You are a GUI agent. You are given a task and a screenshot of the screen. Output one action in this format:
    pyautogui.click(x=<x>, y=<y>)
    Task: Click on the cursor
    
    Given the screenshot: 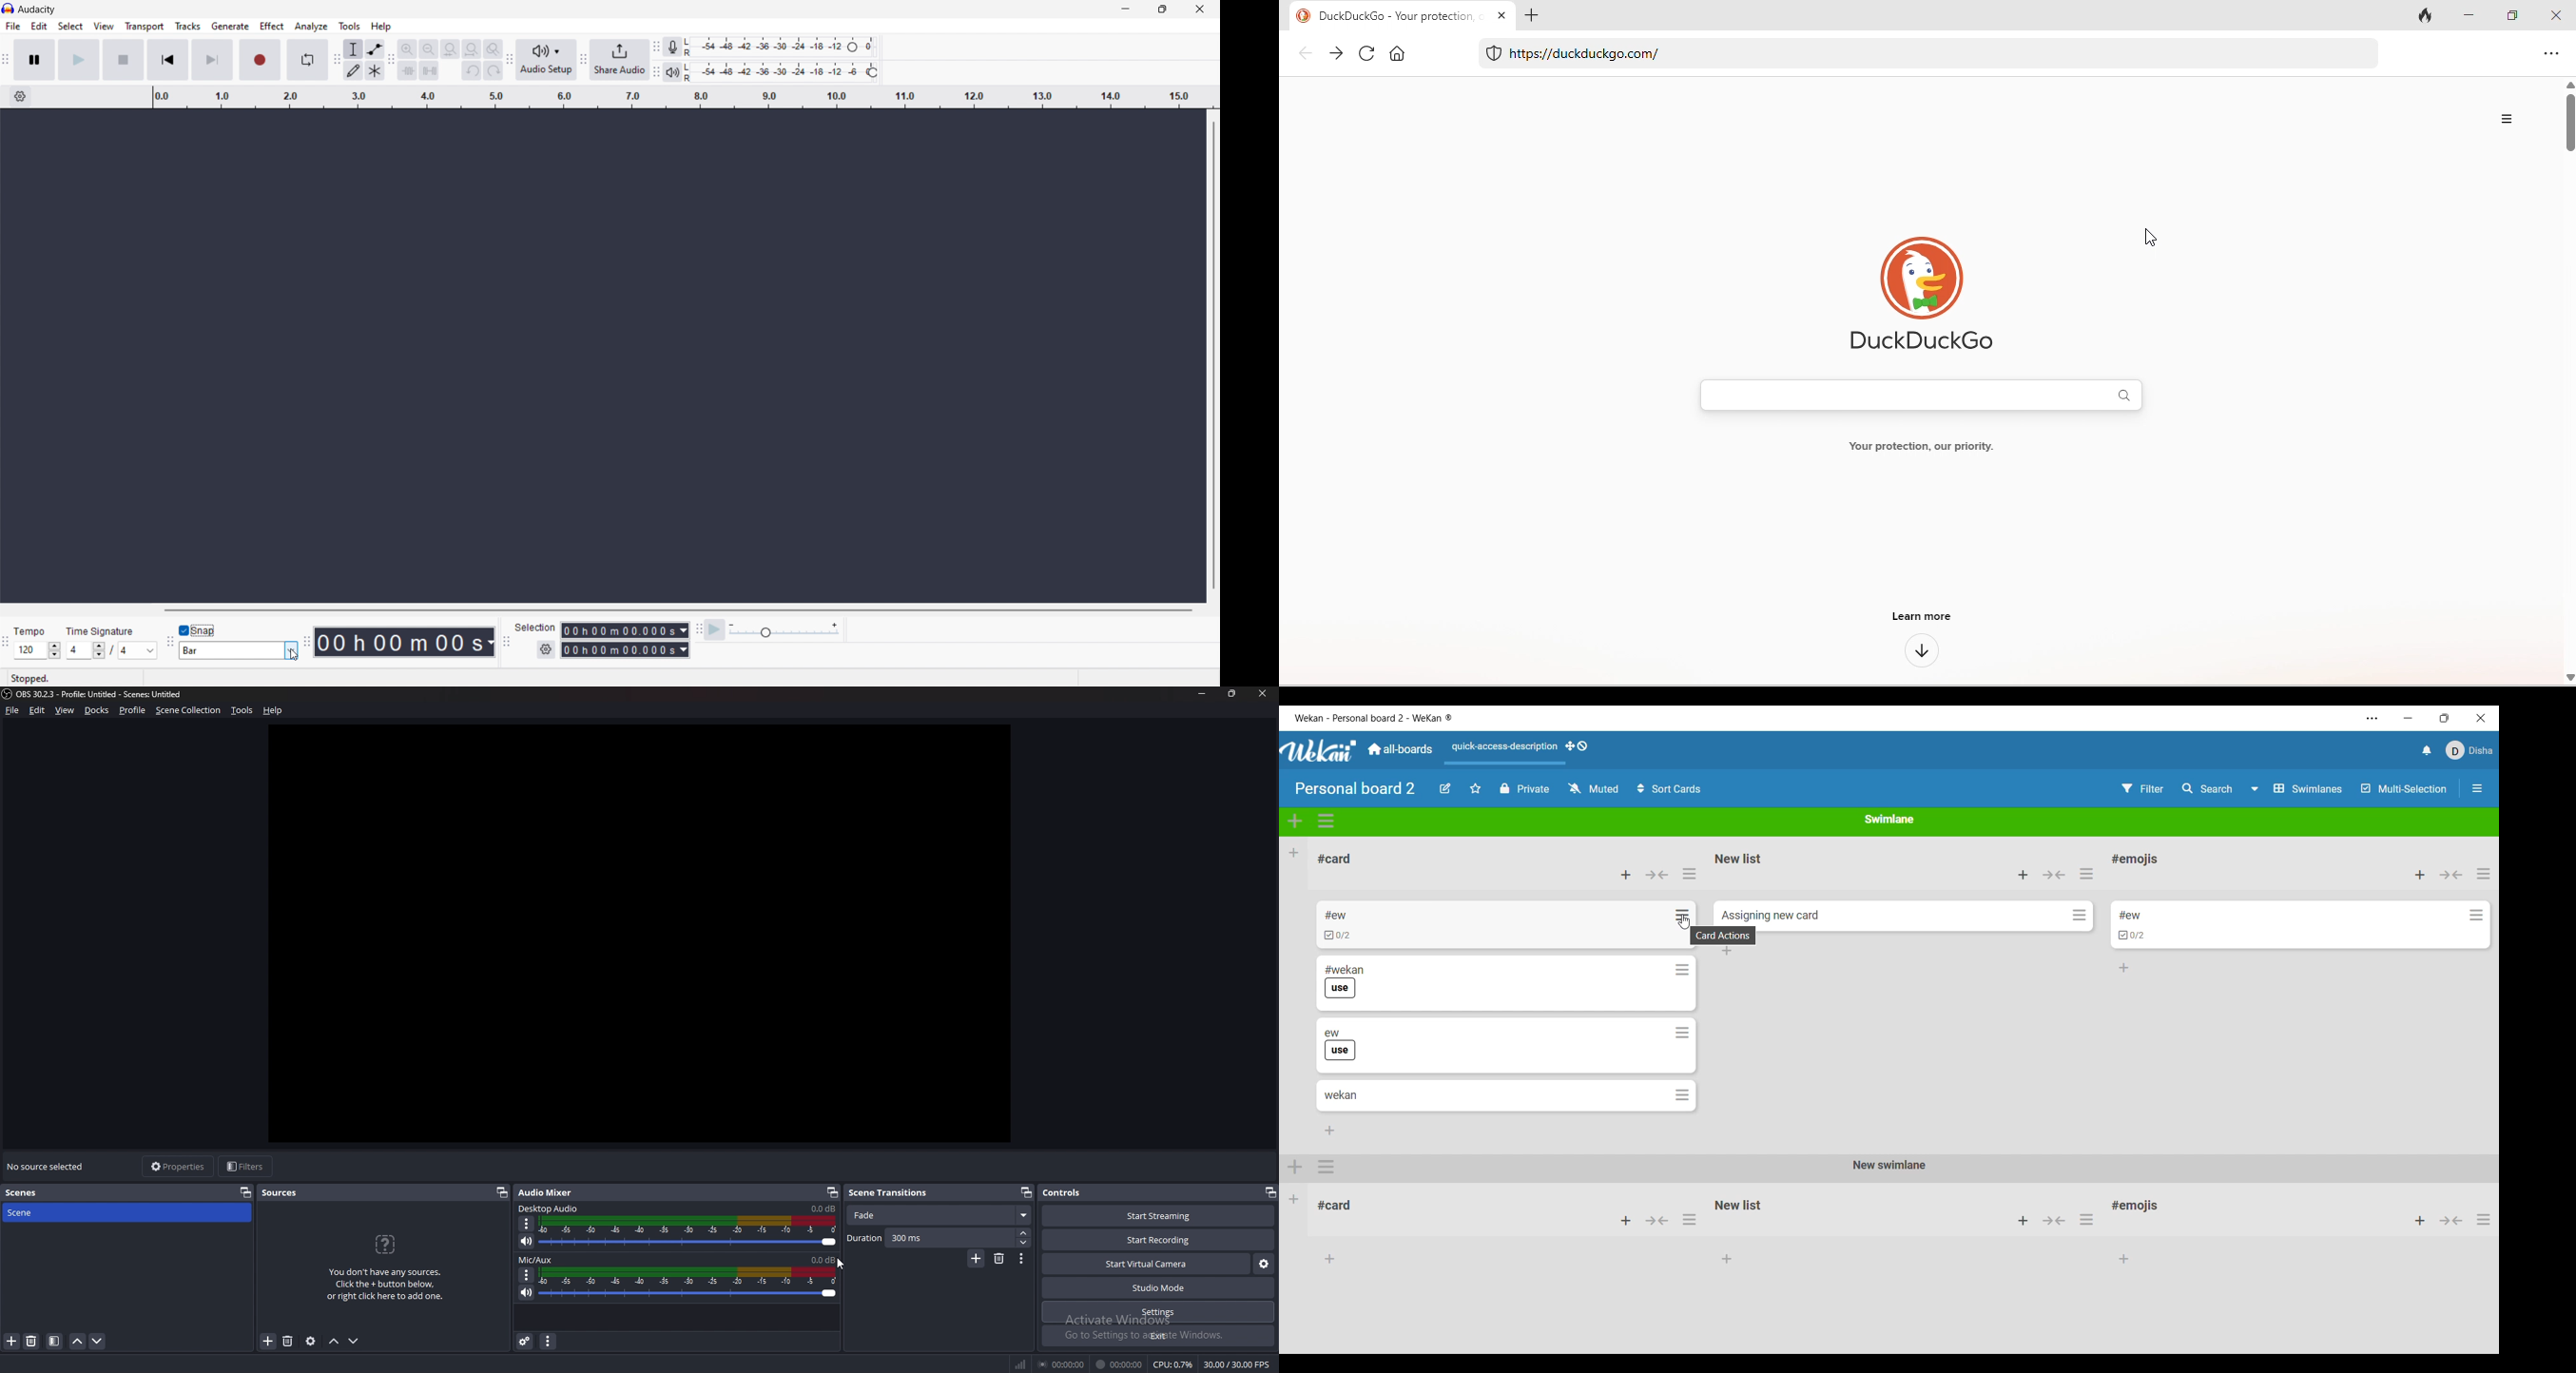 What is the action you would take?
    pyautogui.click(x=2147, y=238)
    